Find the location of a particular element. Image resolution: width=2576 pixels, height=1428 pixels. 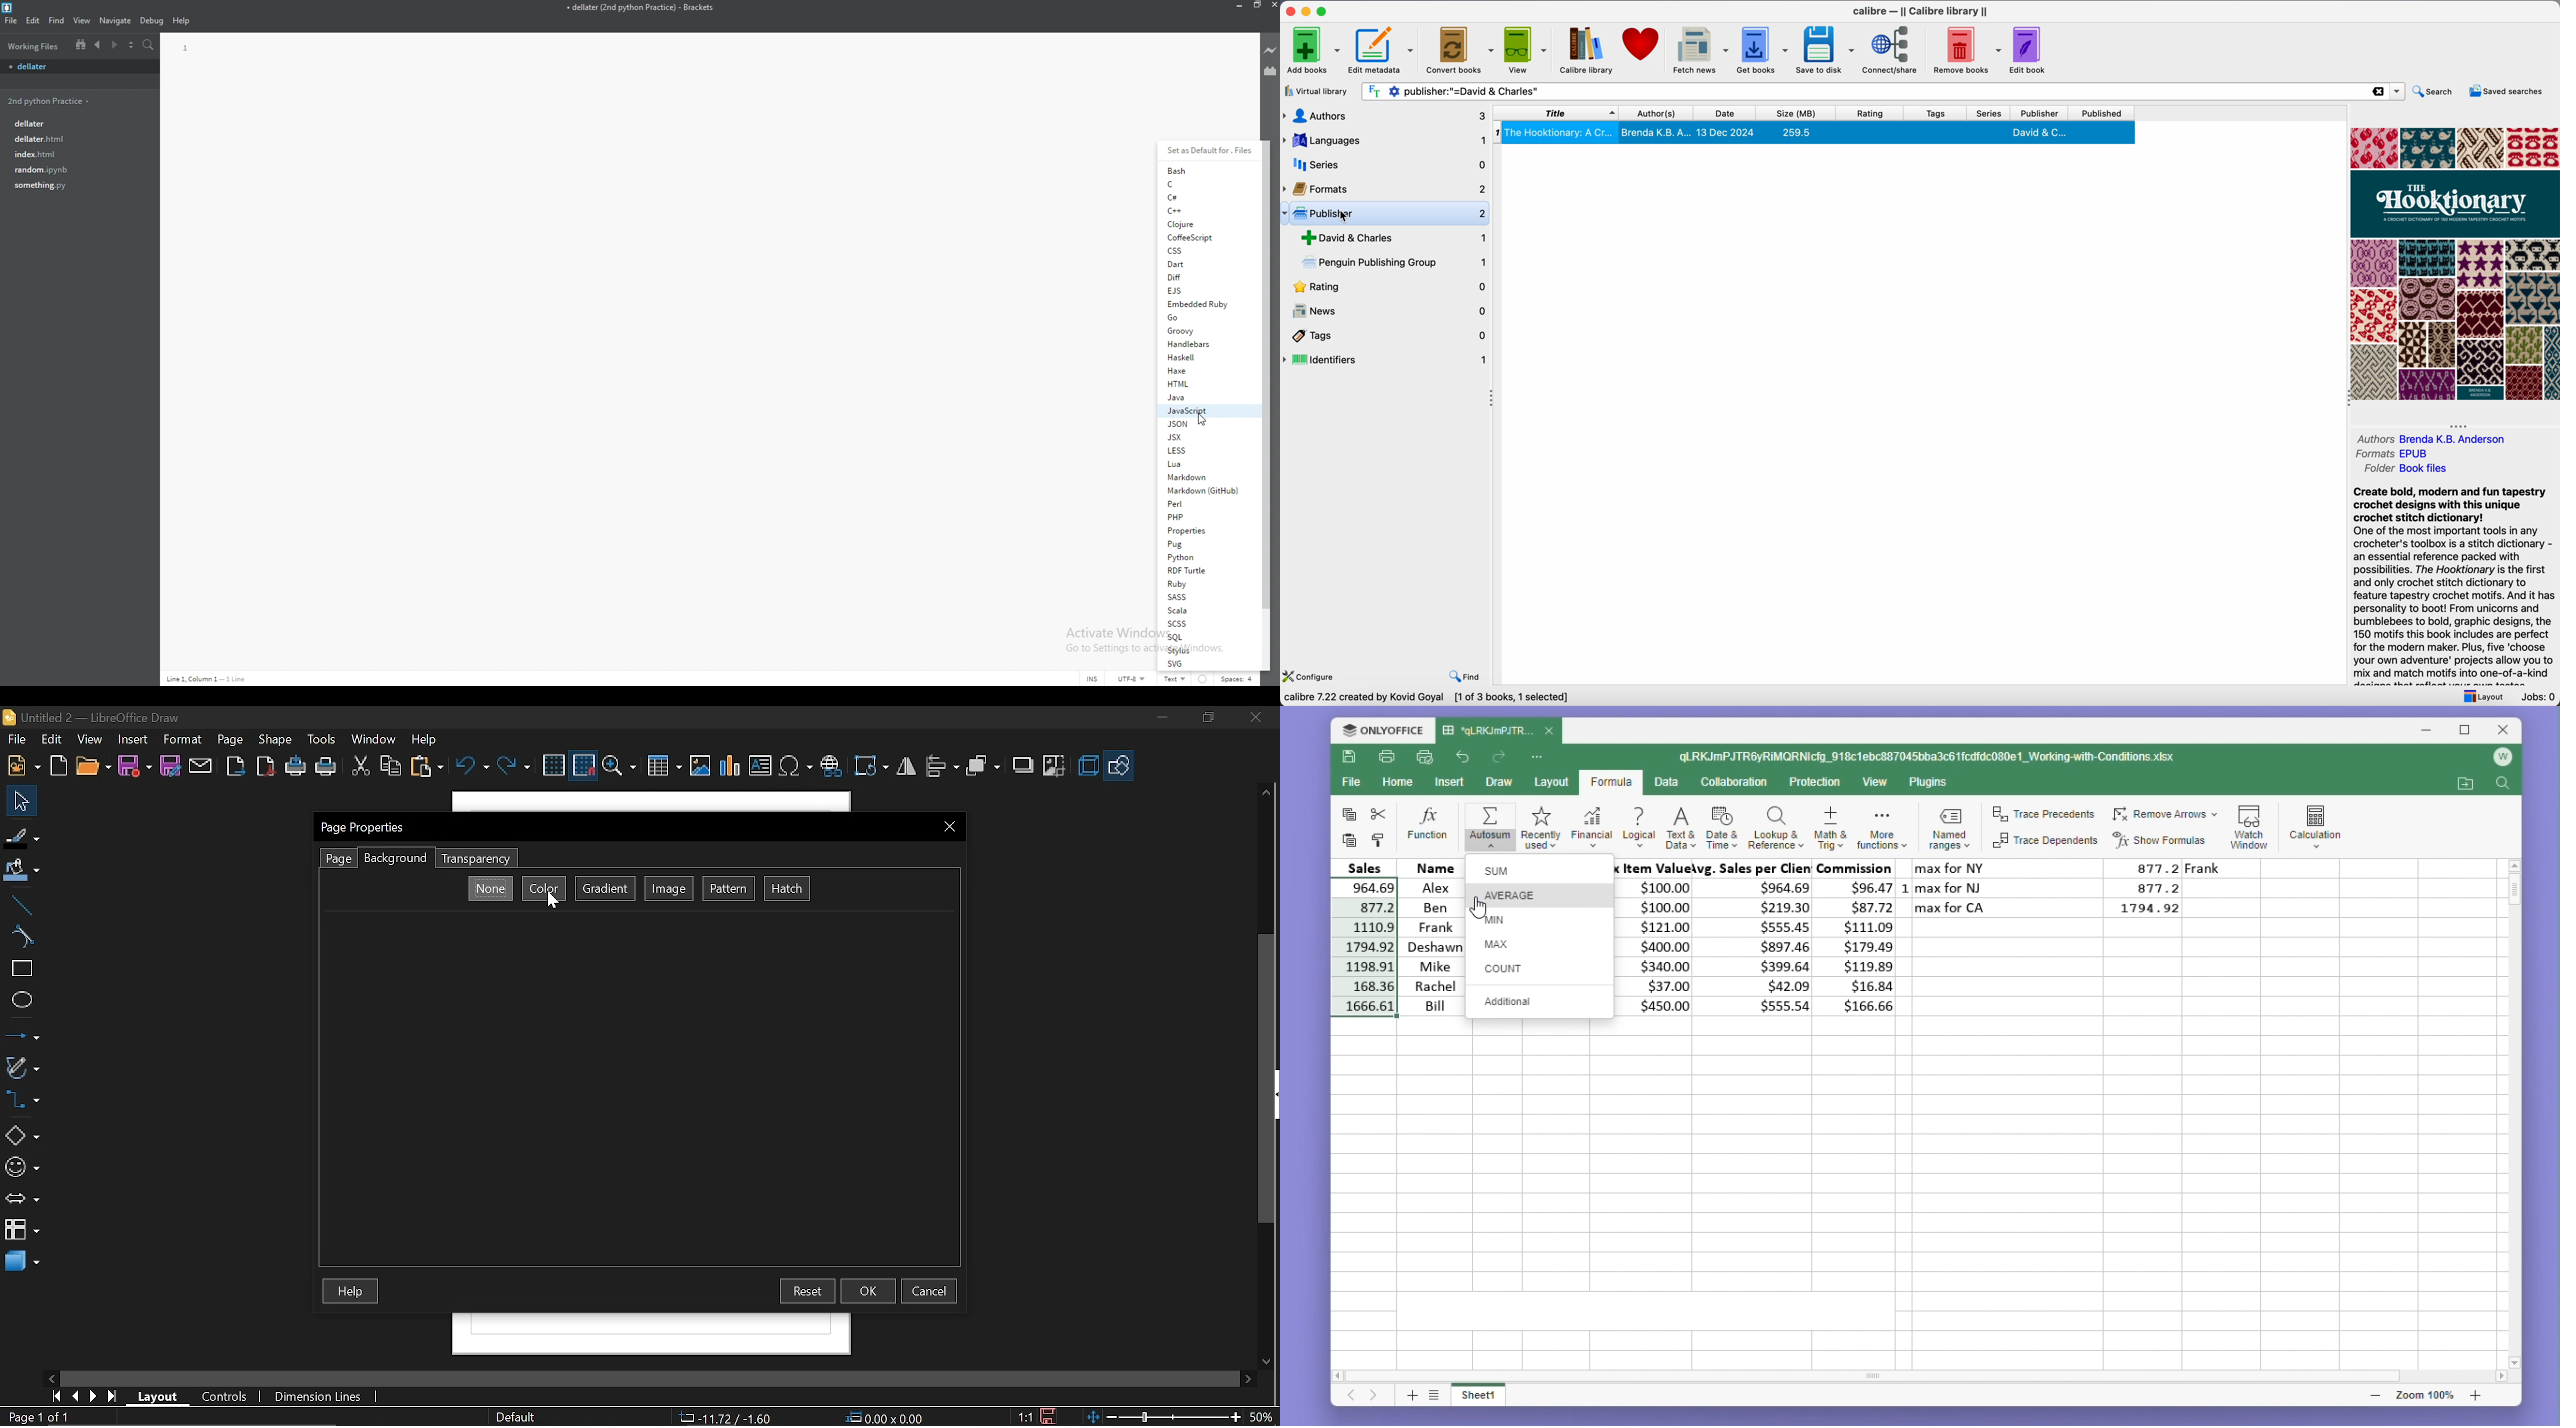

Count is located at coordinates (1540, 967).